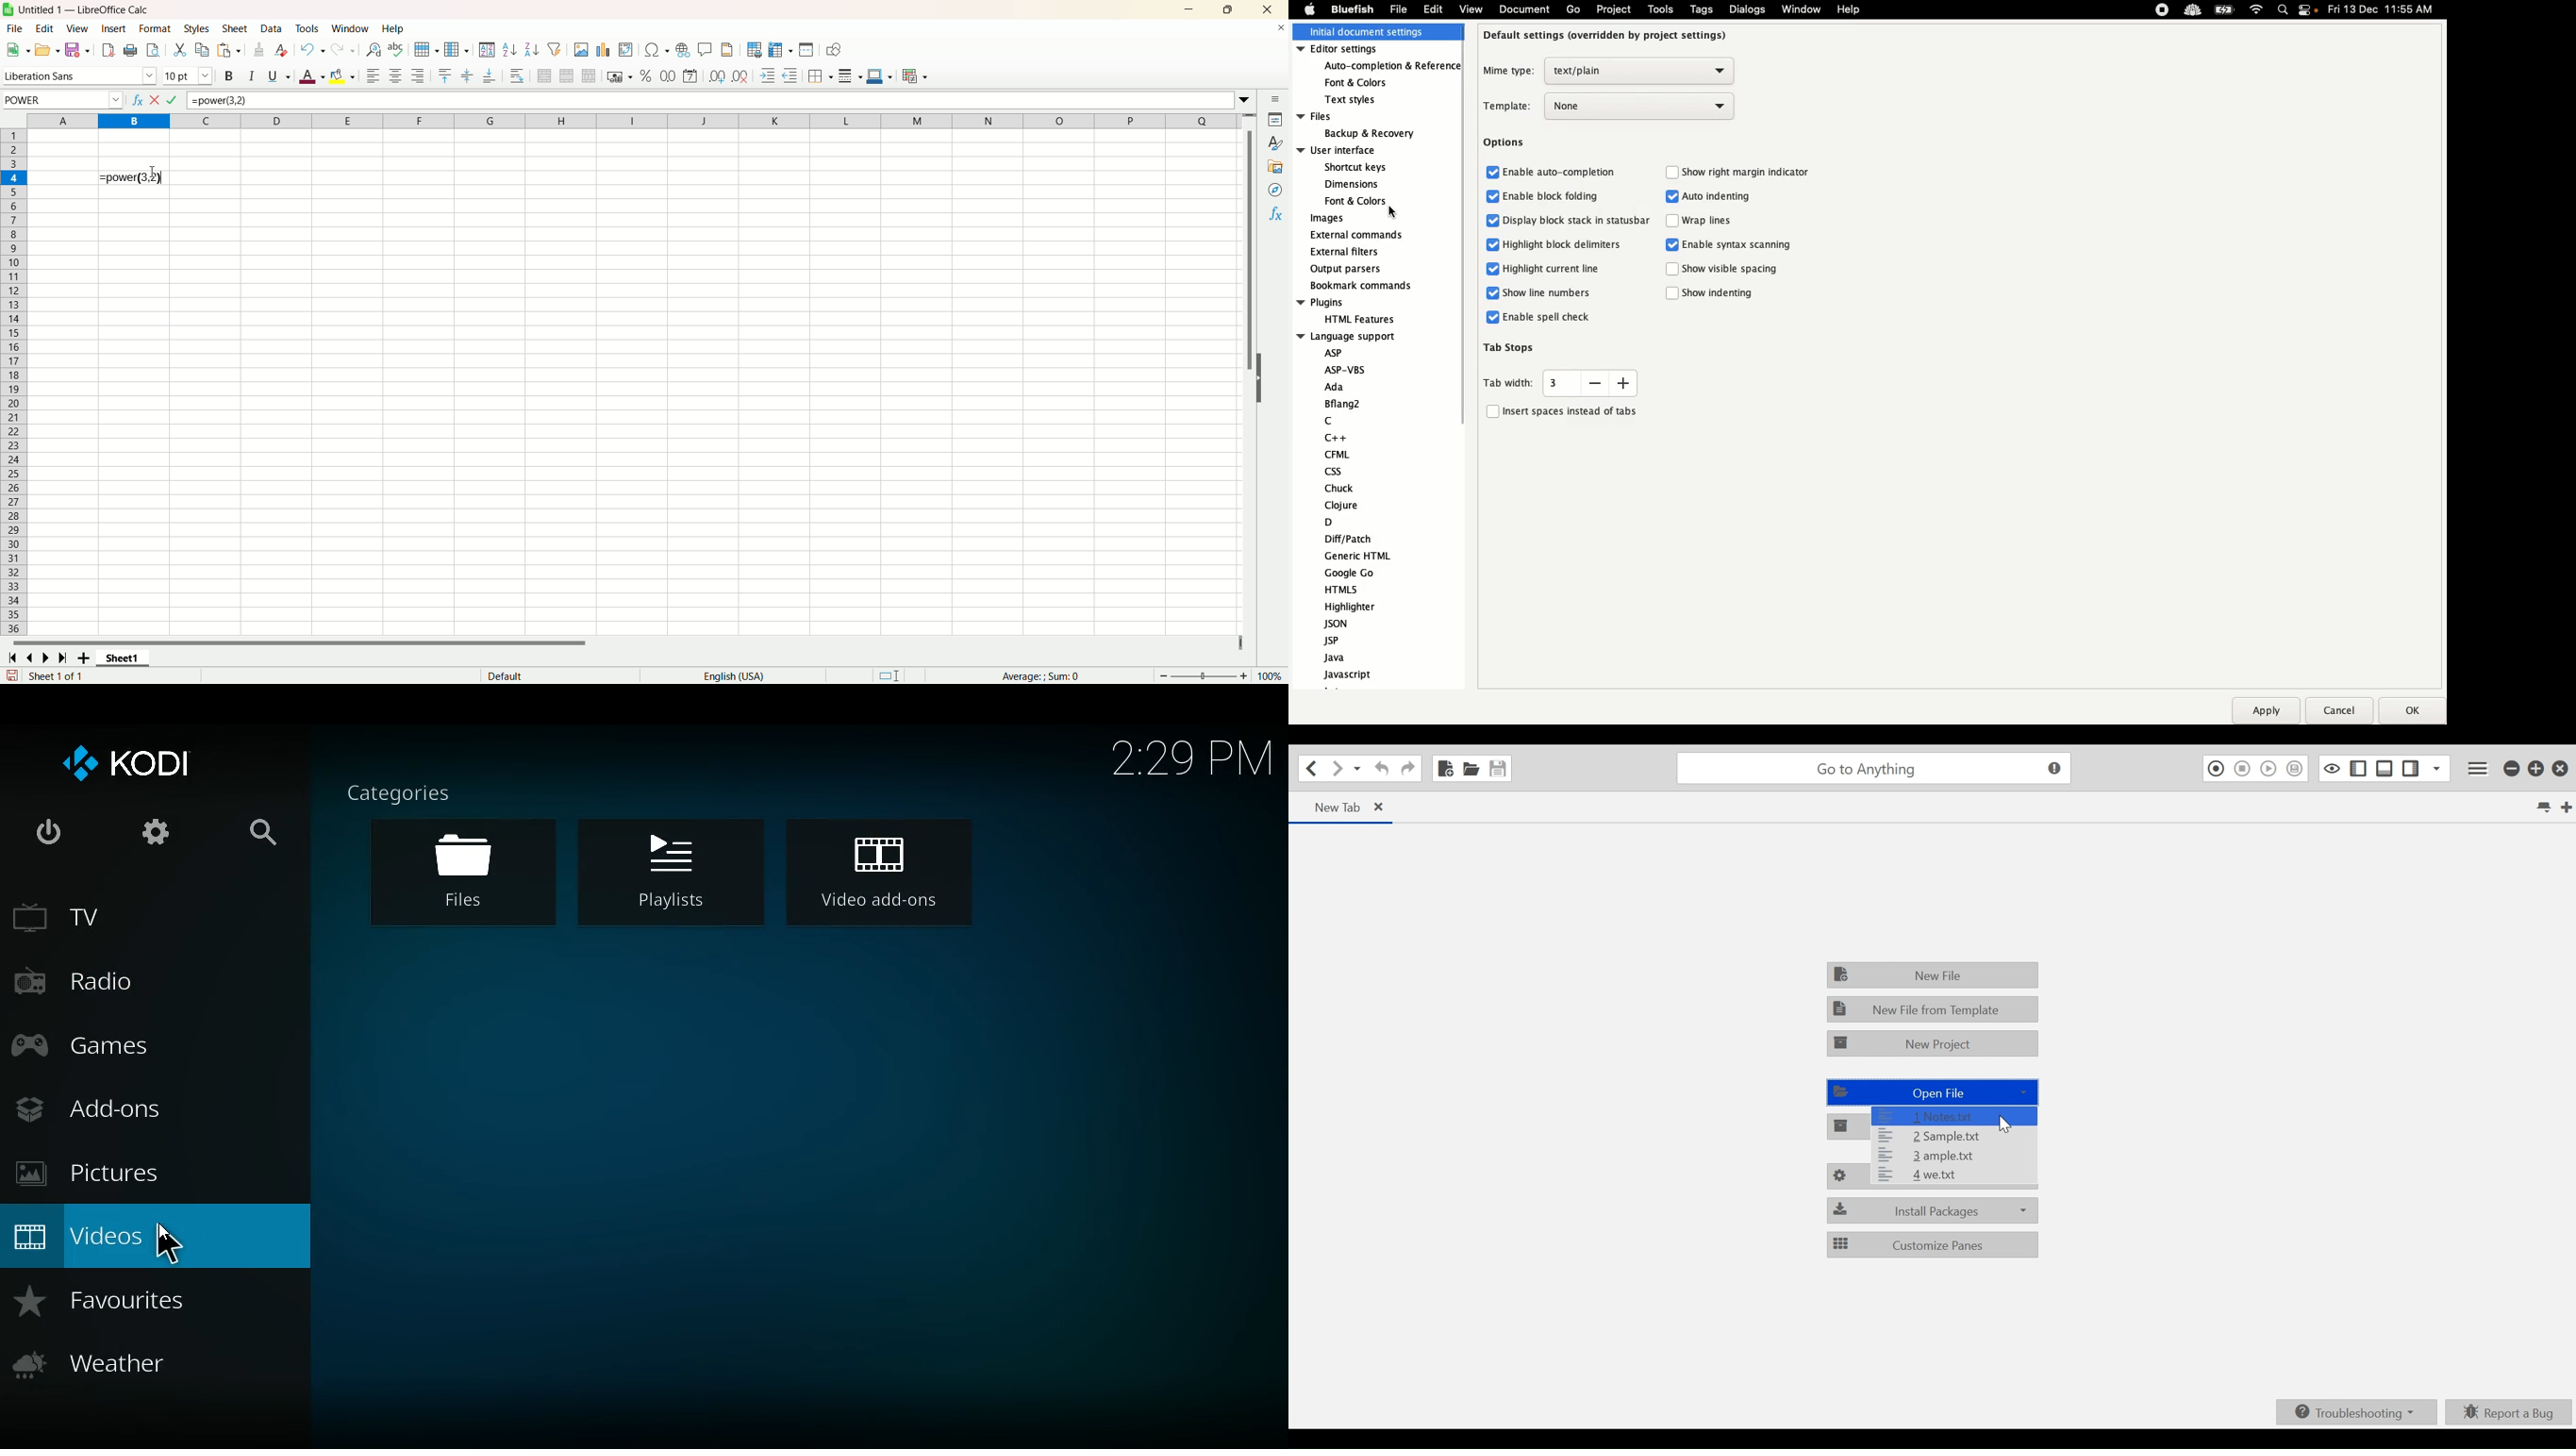 This screenshot has height=1456, width=2576. What do you see at coordinates (1351, 184) in the screenshot?
I see `dimension` at bounding box center [1351, 184].